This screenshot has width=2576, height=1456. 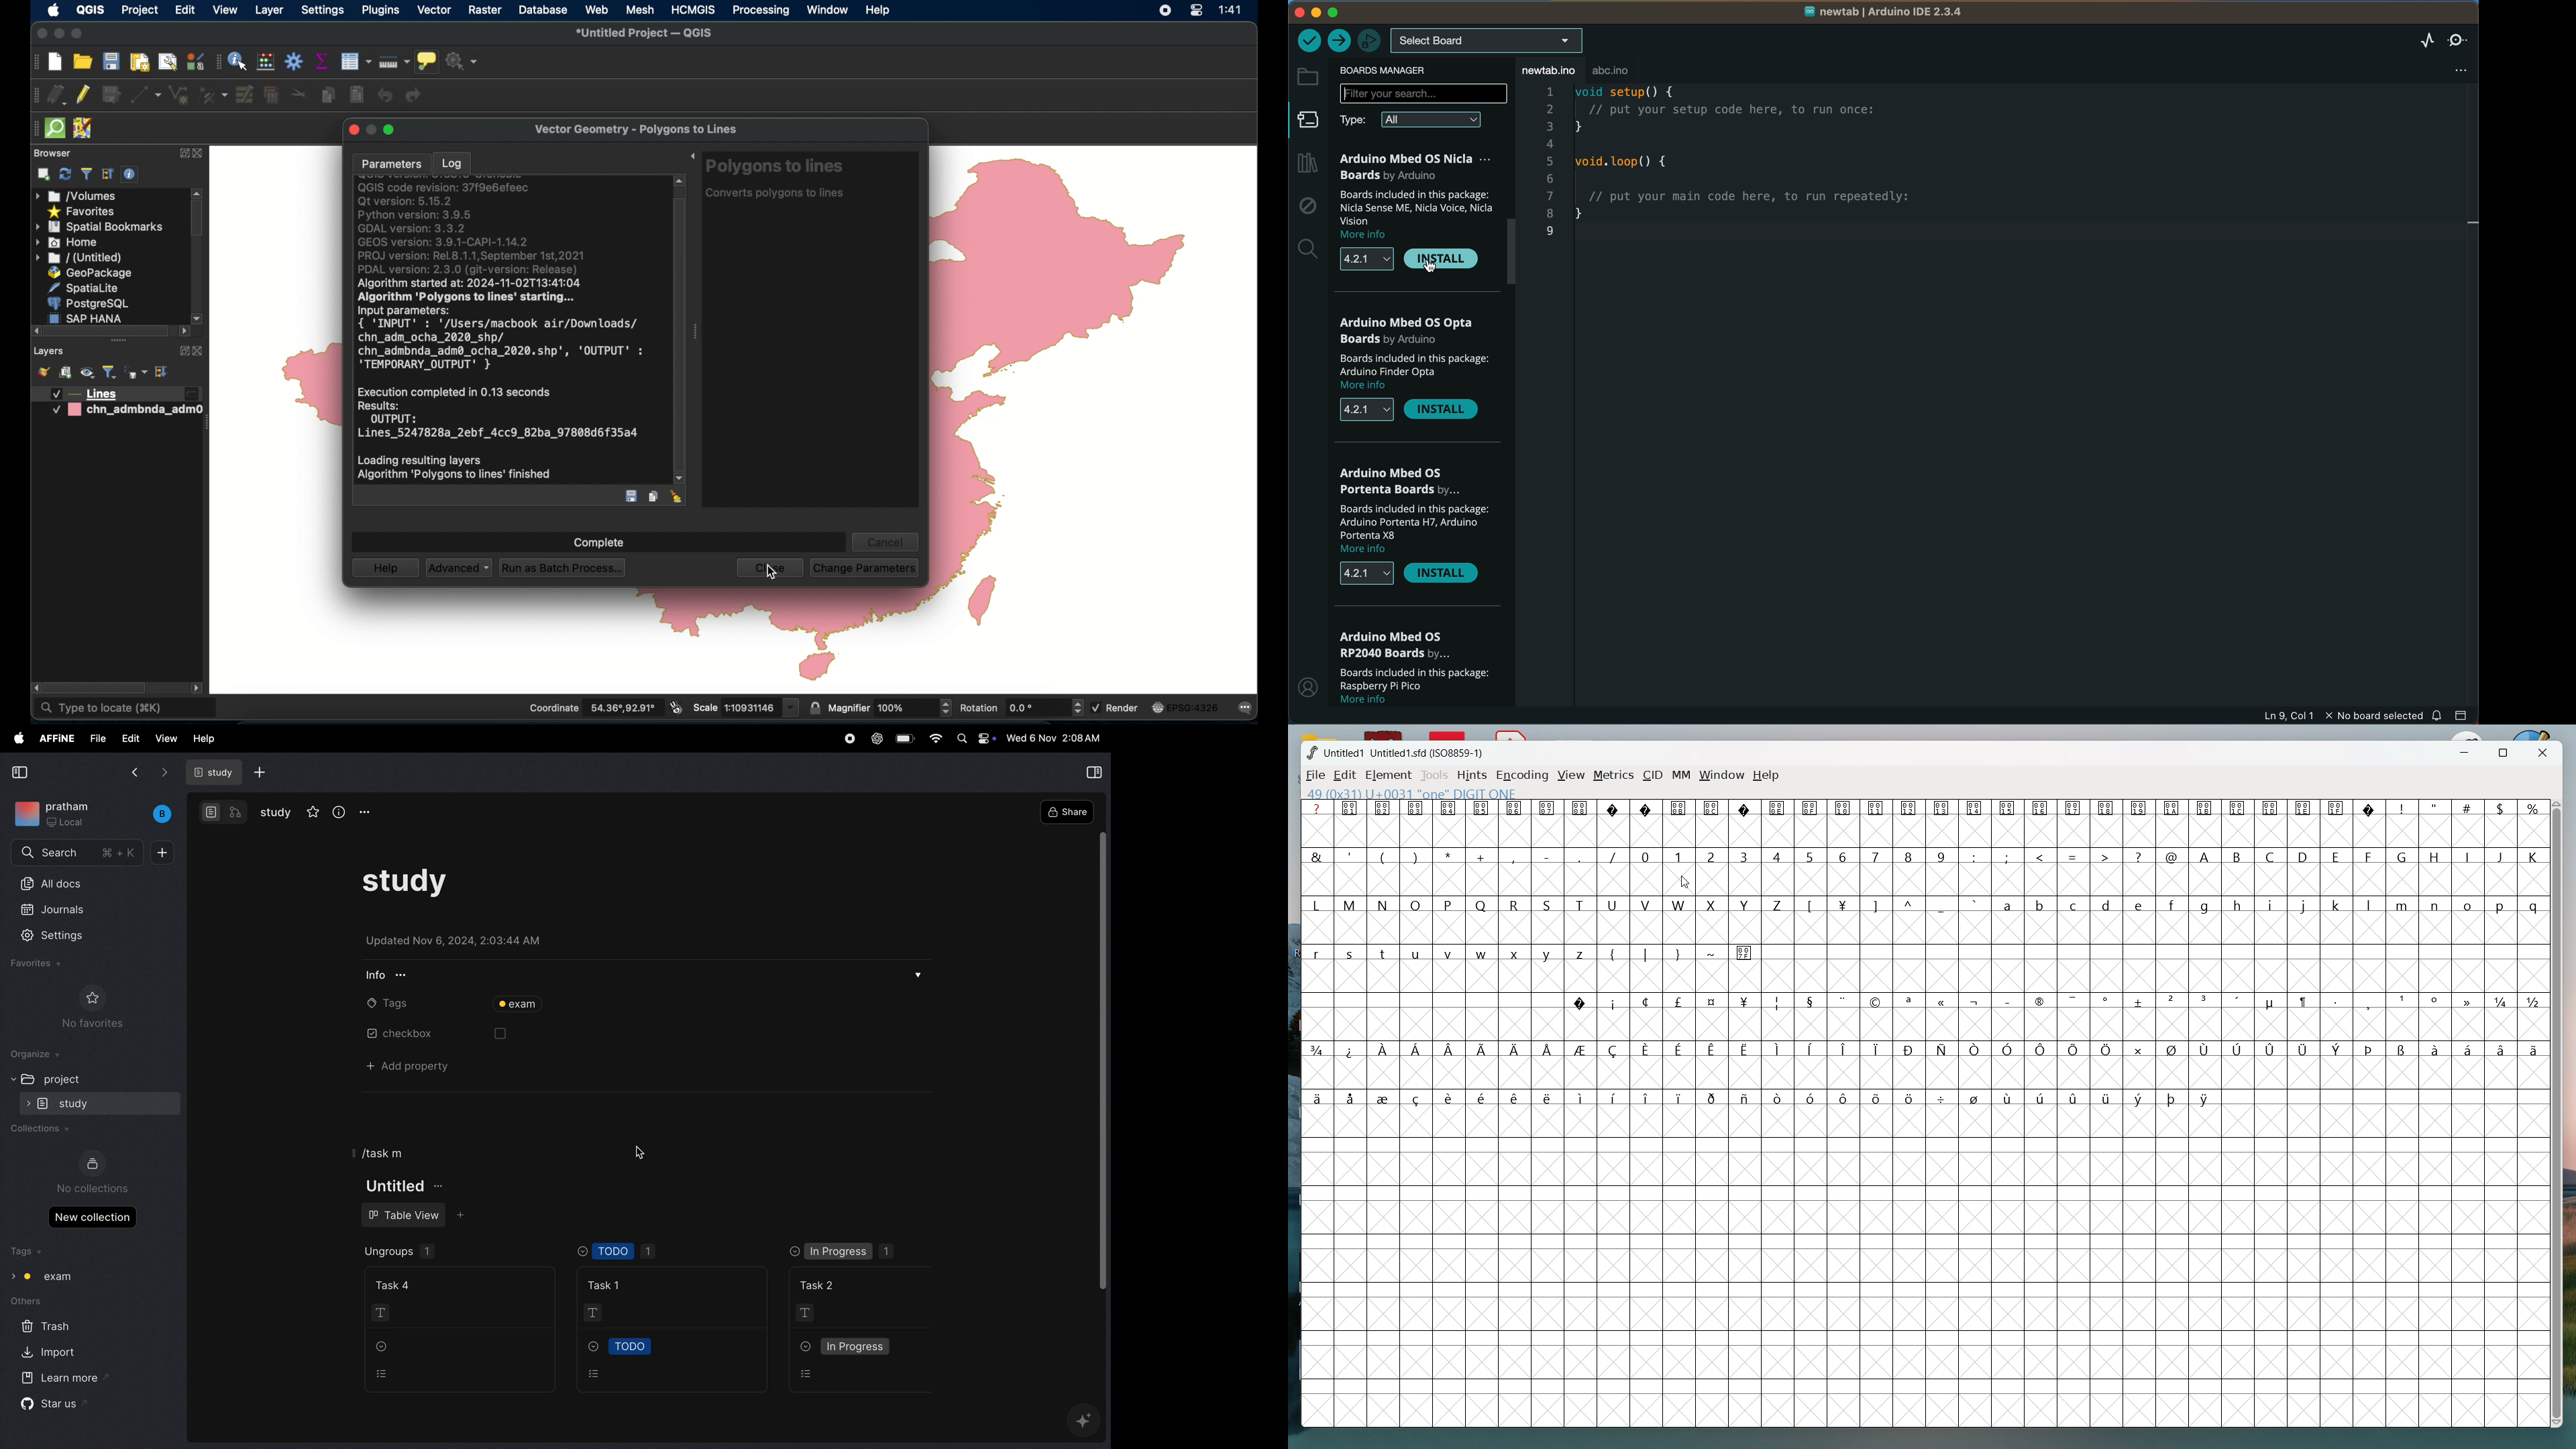 I want to click on symbol, so click(x=2340, y=1049).